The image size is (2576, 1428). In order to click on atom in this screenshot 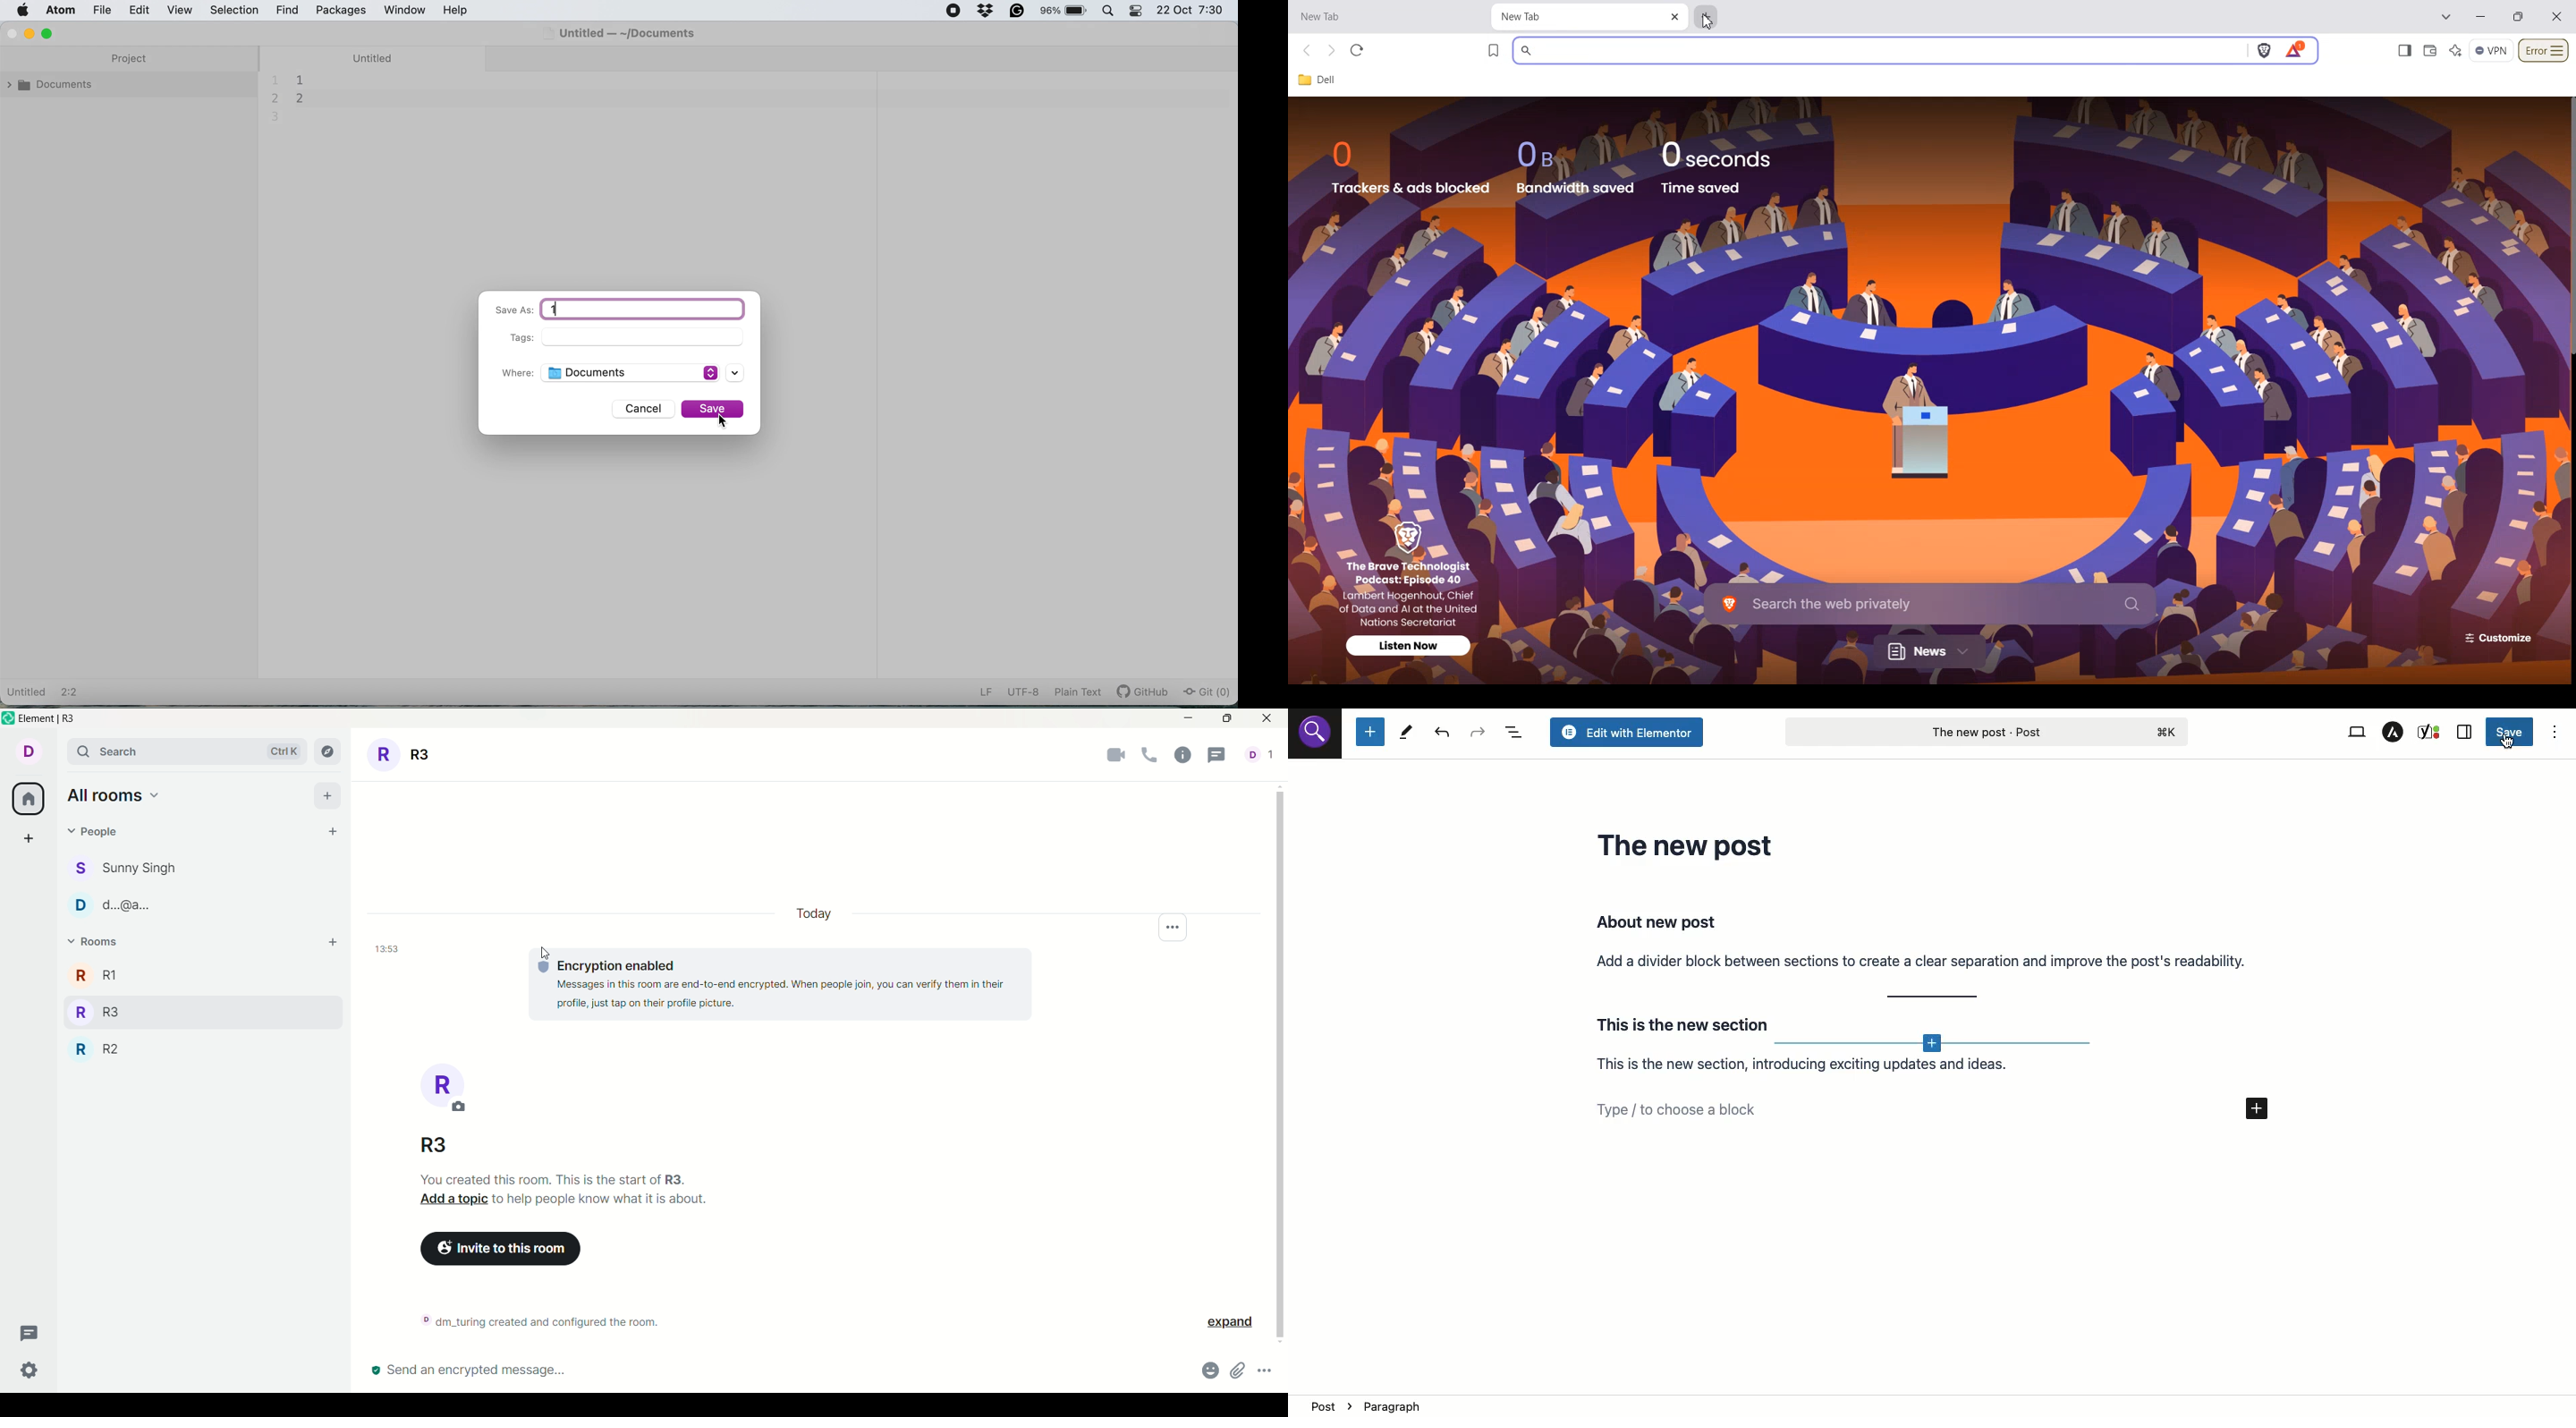, I will do `click(63, 12)`.